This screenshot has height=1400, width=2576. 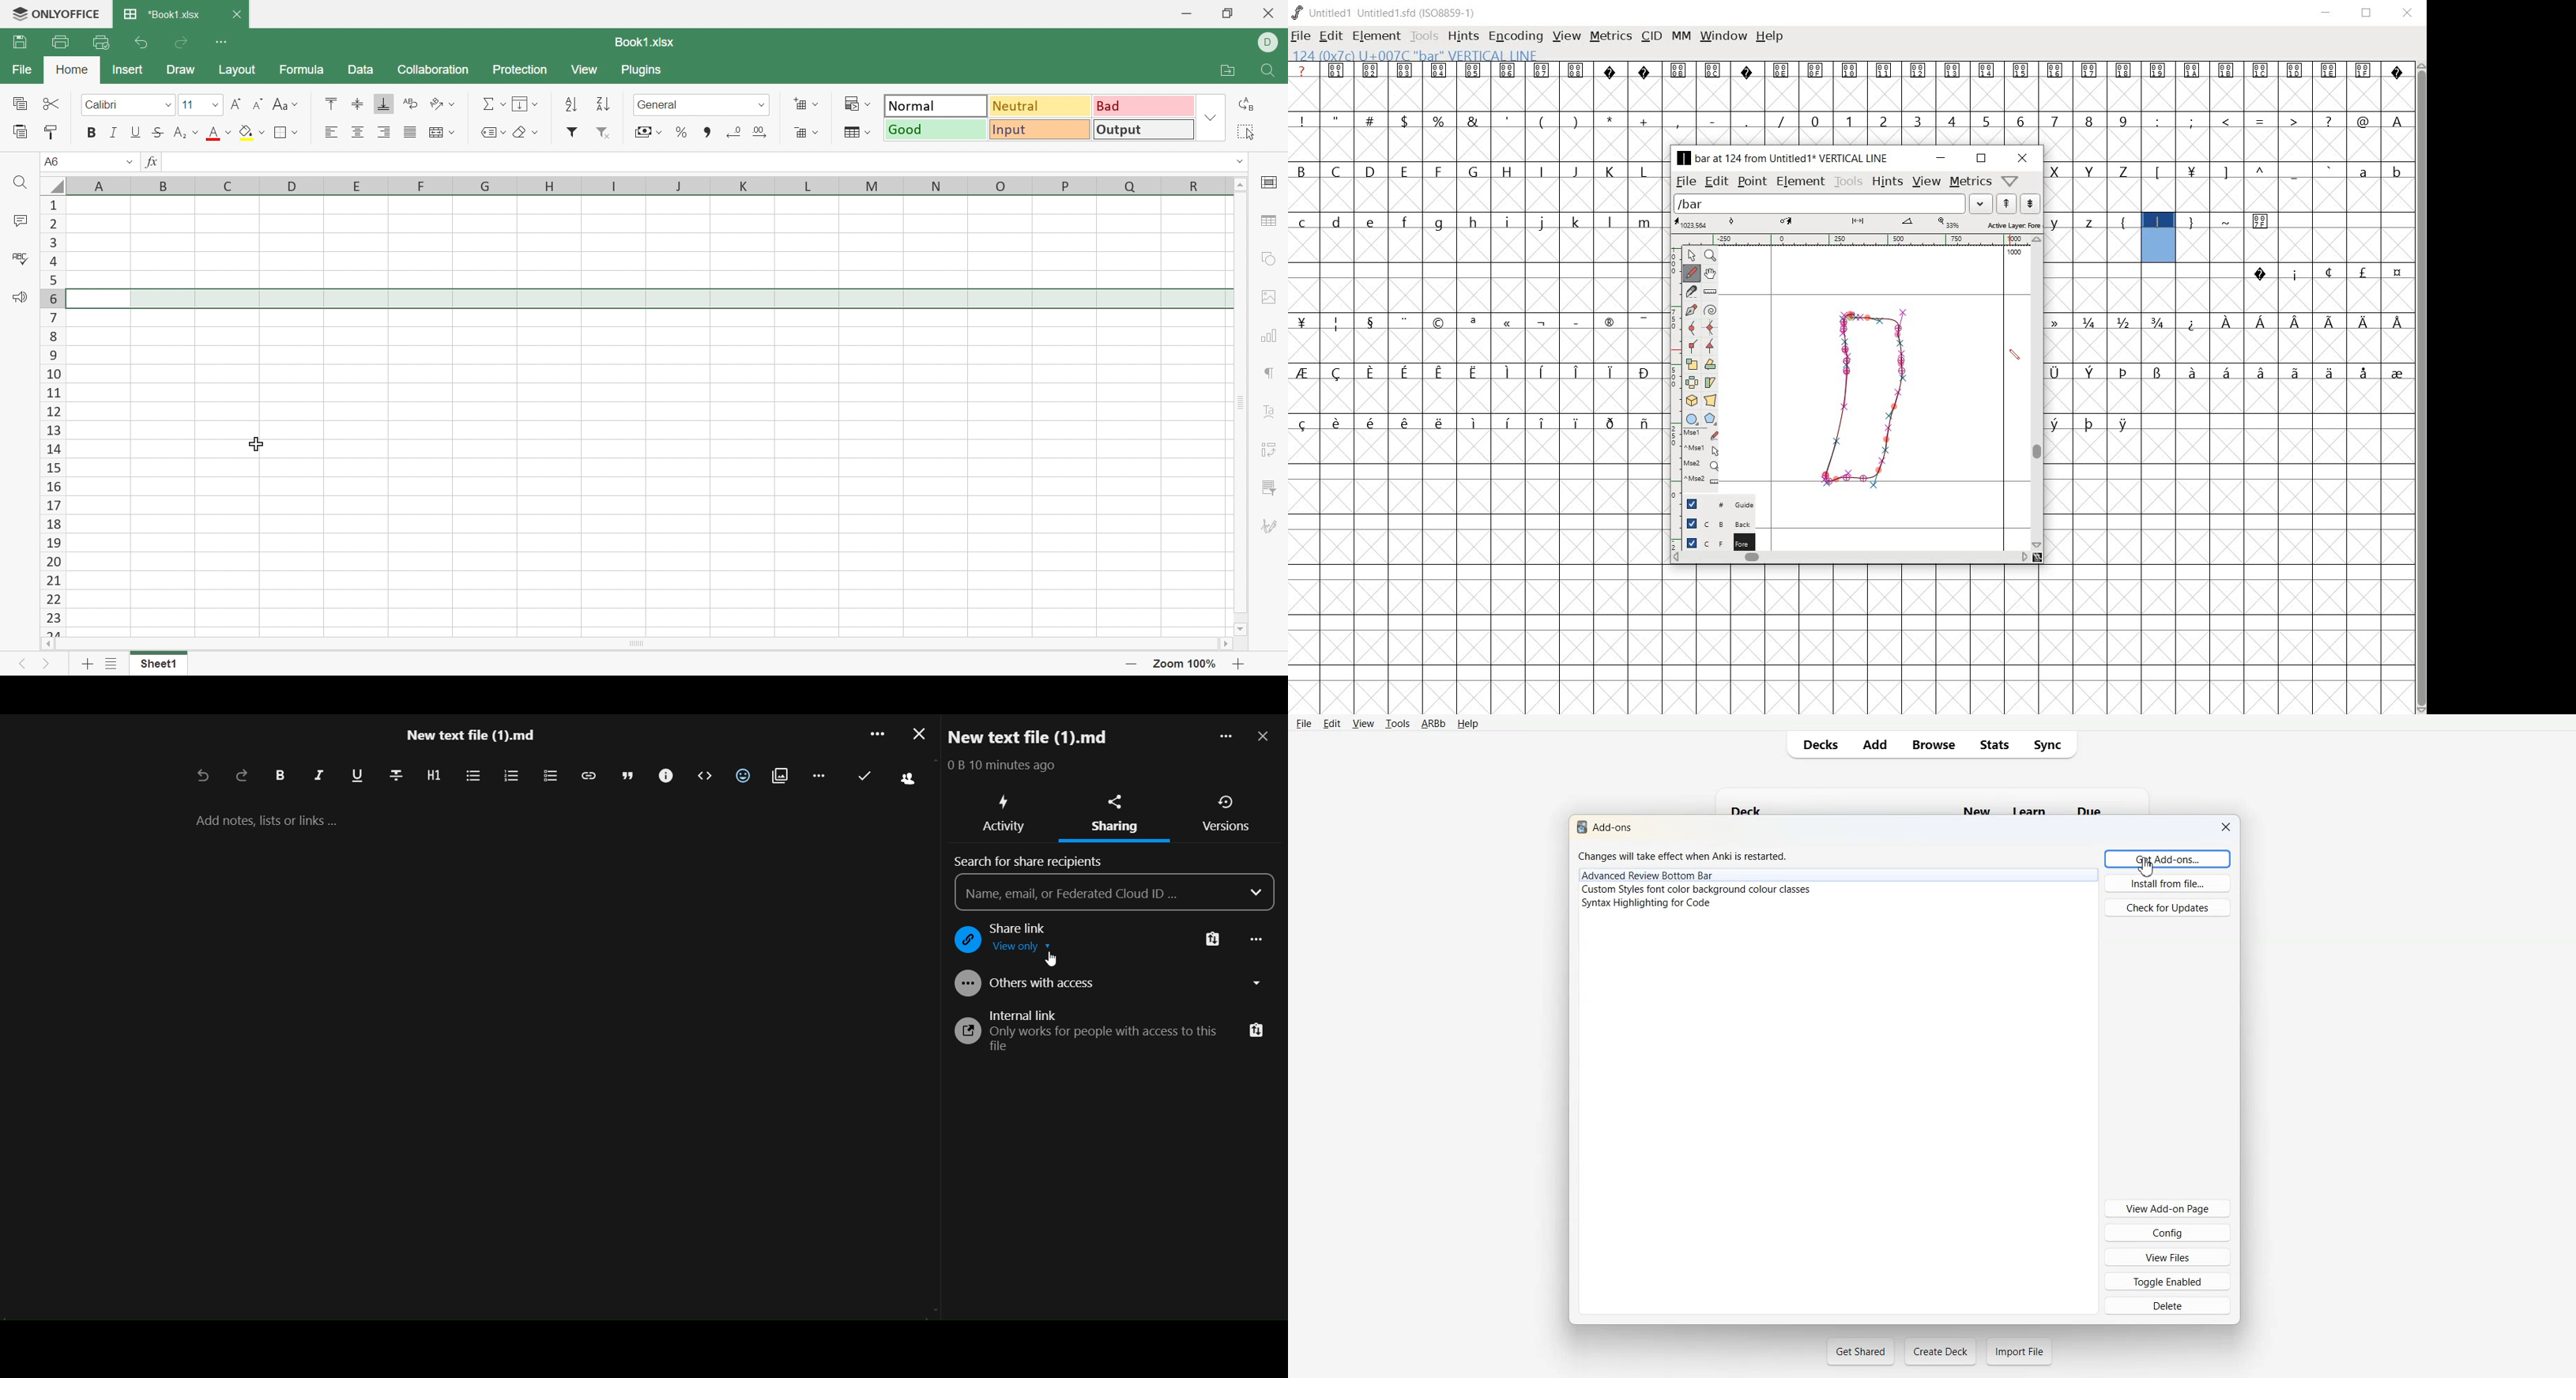 What do you see at coordinates (2167, 222) in the screenshot?
I see `letters and symbols` at bounding box center [2167, 222].